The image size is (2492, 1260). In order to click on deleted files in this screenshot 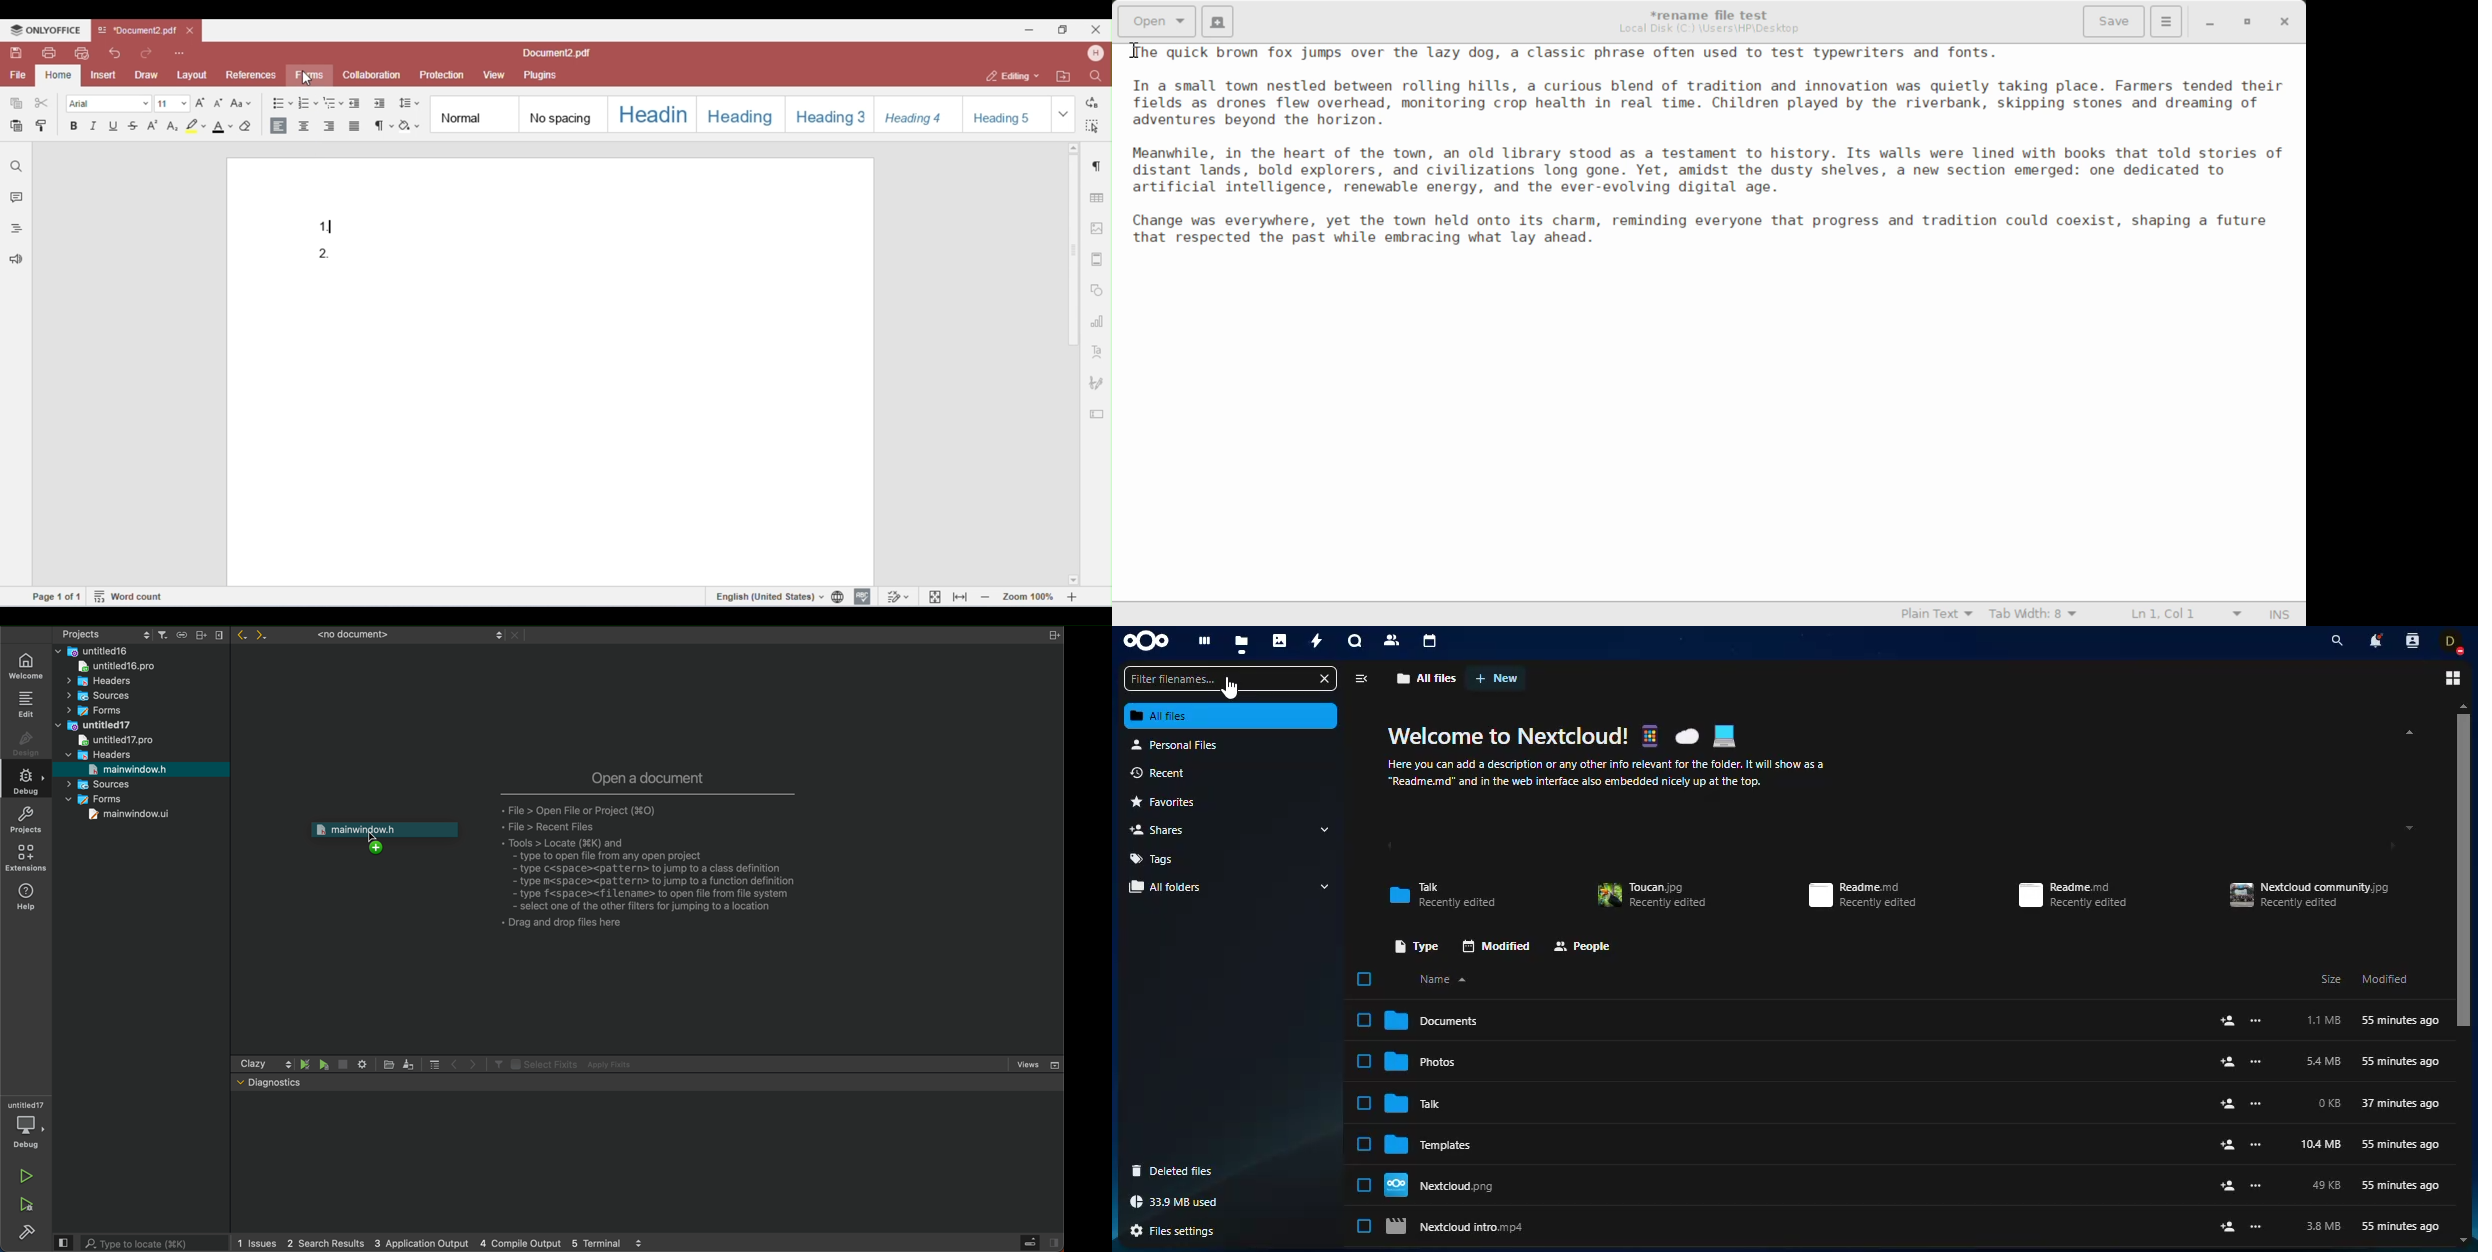, I will do `click(1178, 1171)`.